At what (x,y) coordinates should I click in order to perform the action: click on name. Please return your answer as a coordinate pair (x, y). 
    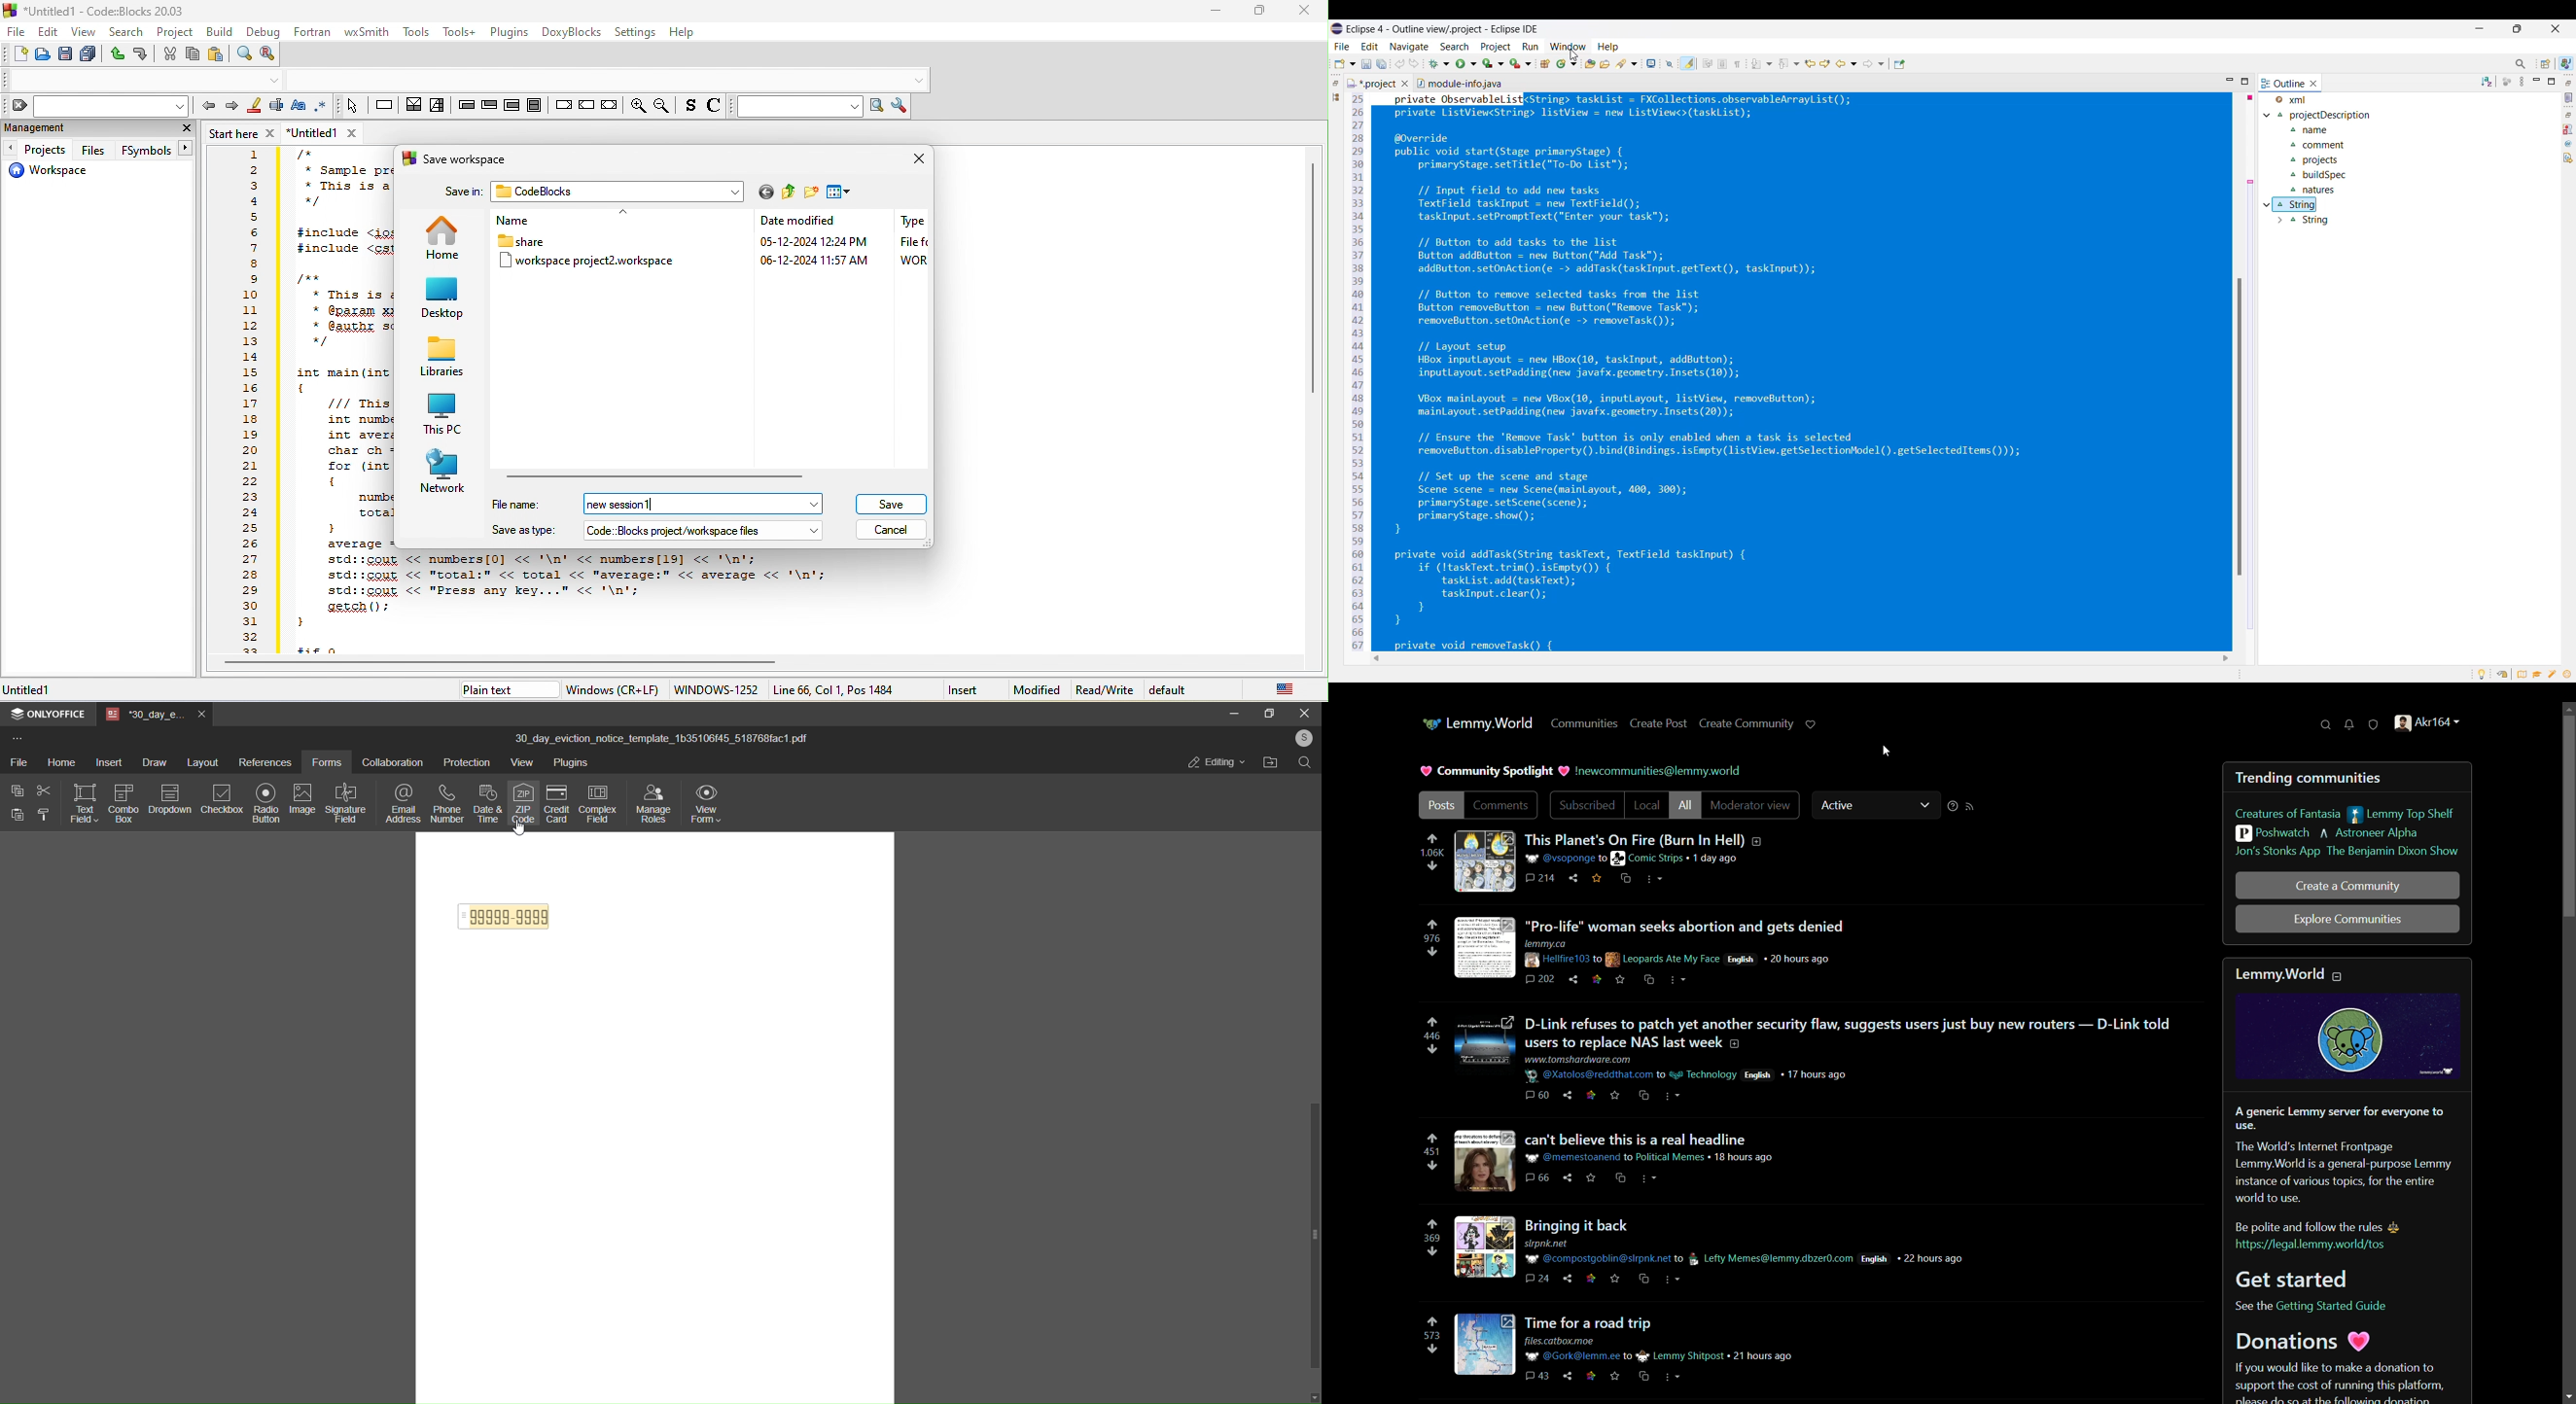
    Looking at the image, I should click on (541, 218).